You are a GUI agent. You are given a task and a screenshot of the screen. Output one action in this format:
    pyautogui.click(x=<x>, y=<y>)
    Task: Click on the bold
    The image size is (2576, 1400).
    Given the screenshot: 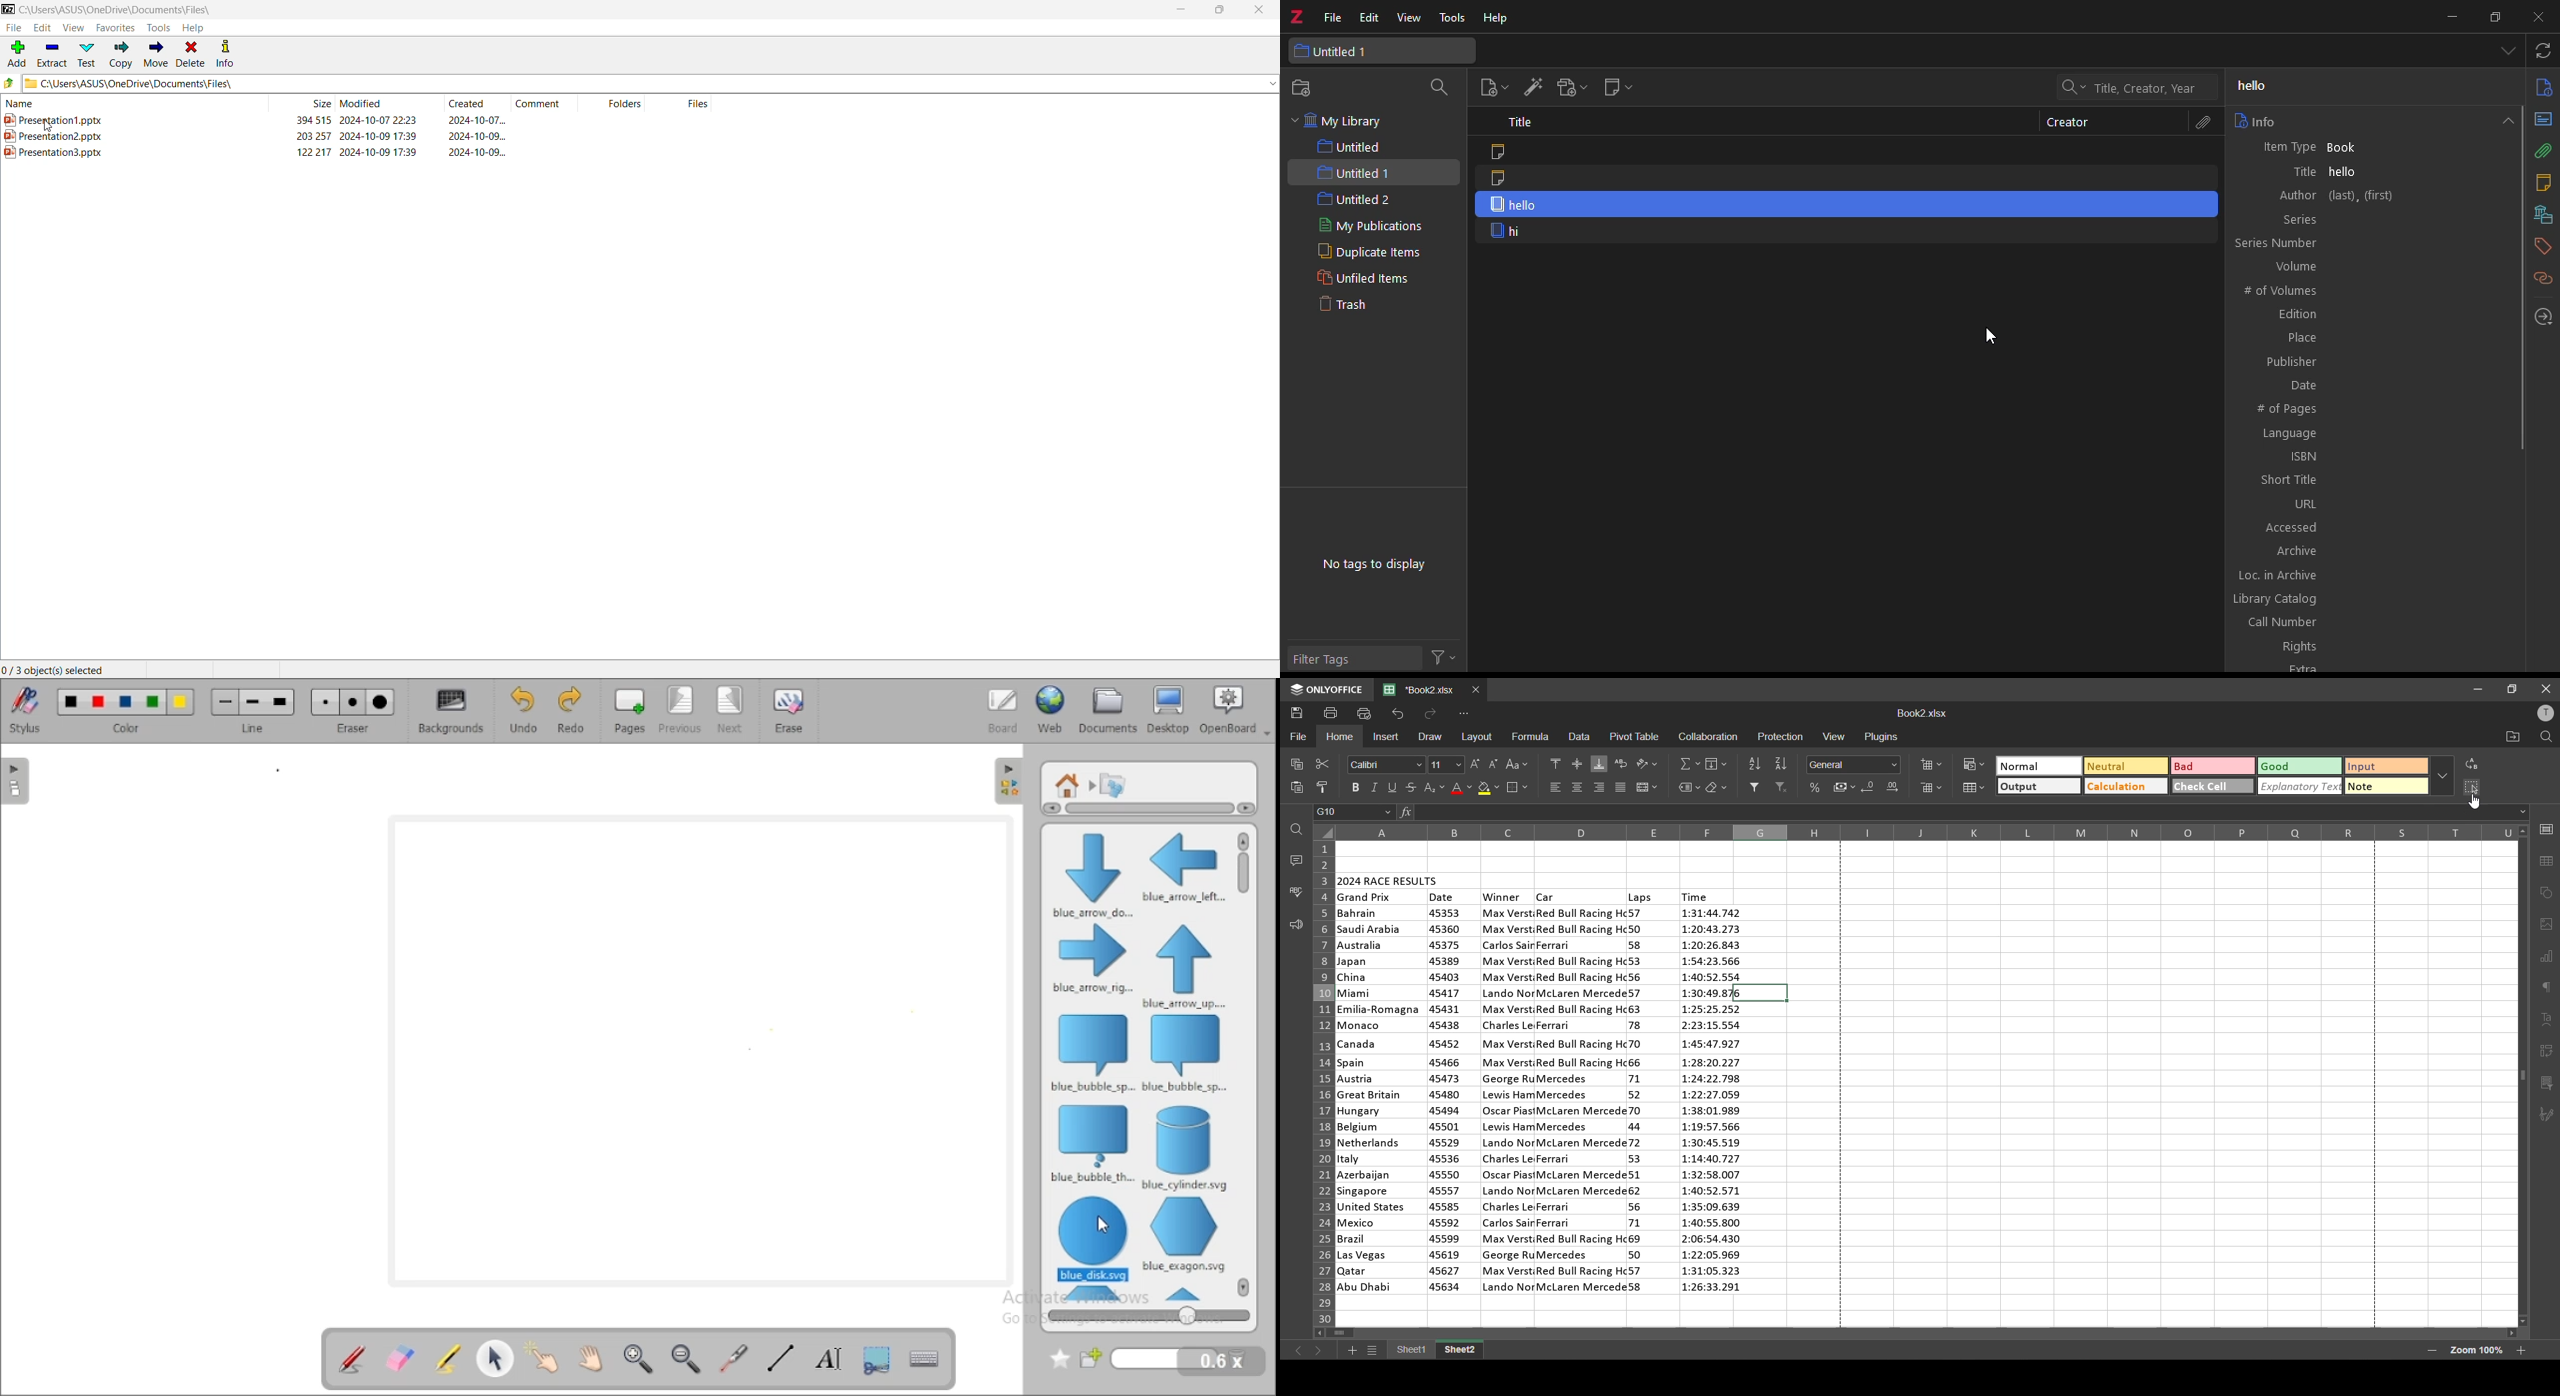 What is the action you would take?
    pyautogui.click(x=1357, y=788)
    